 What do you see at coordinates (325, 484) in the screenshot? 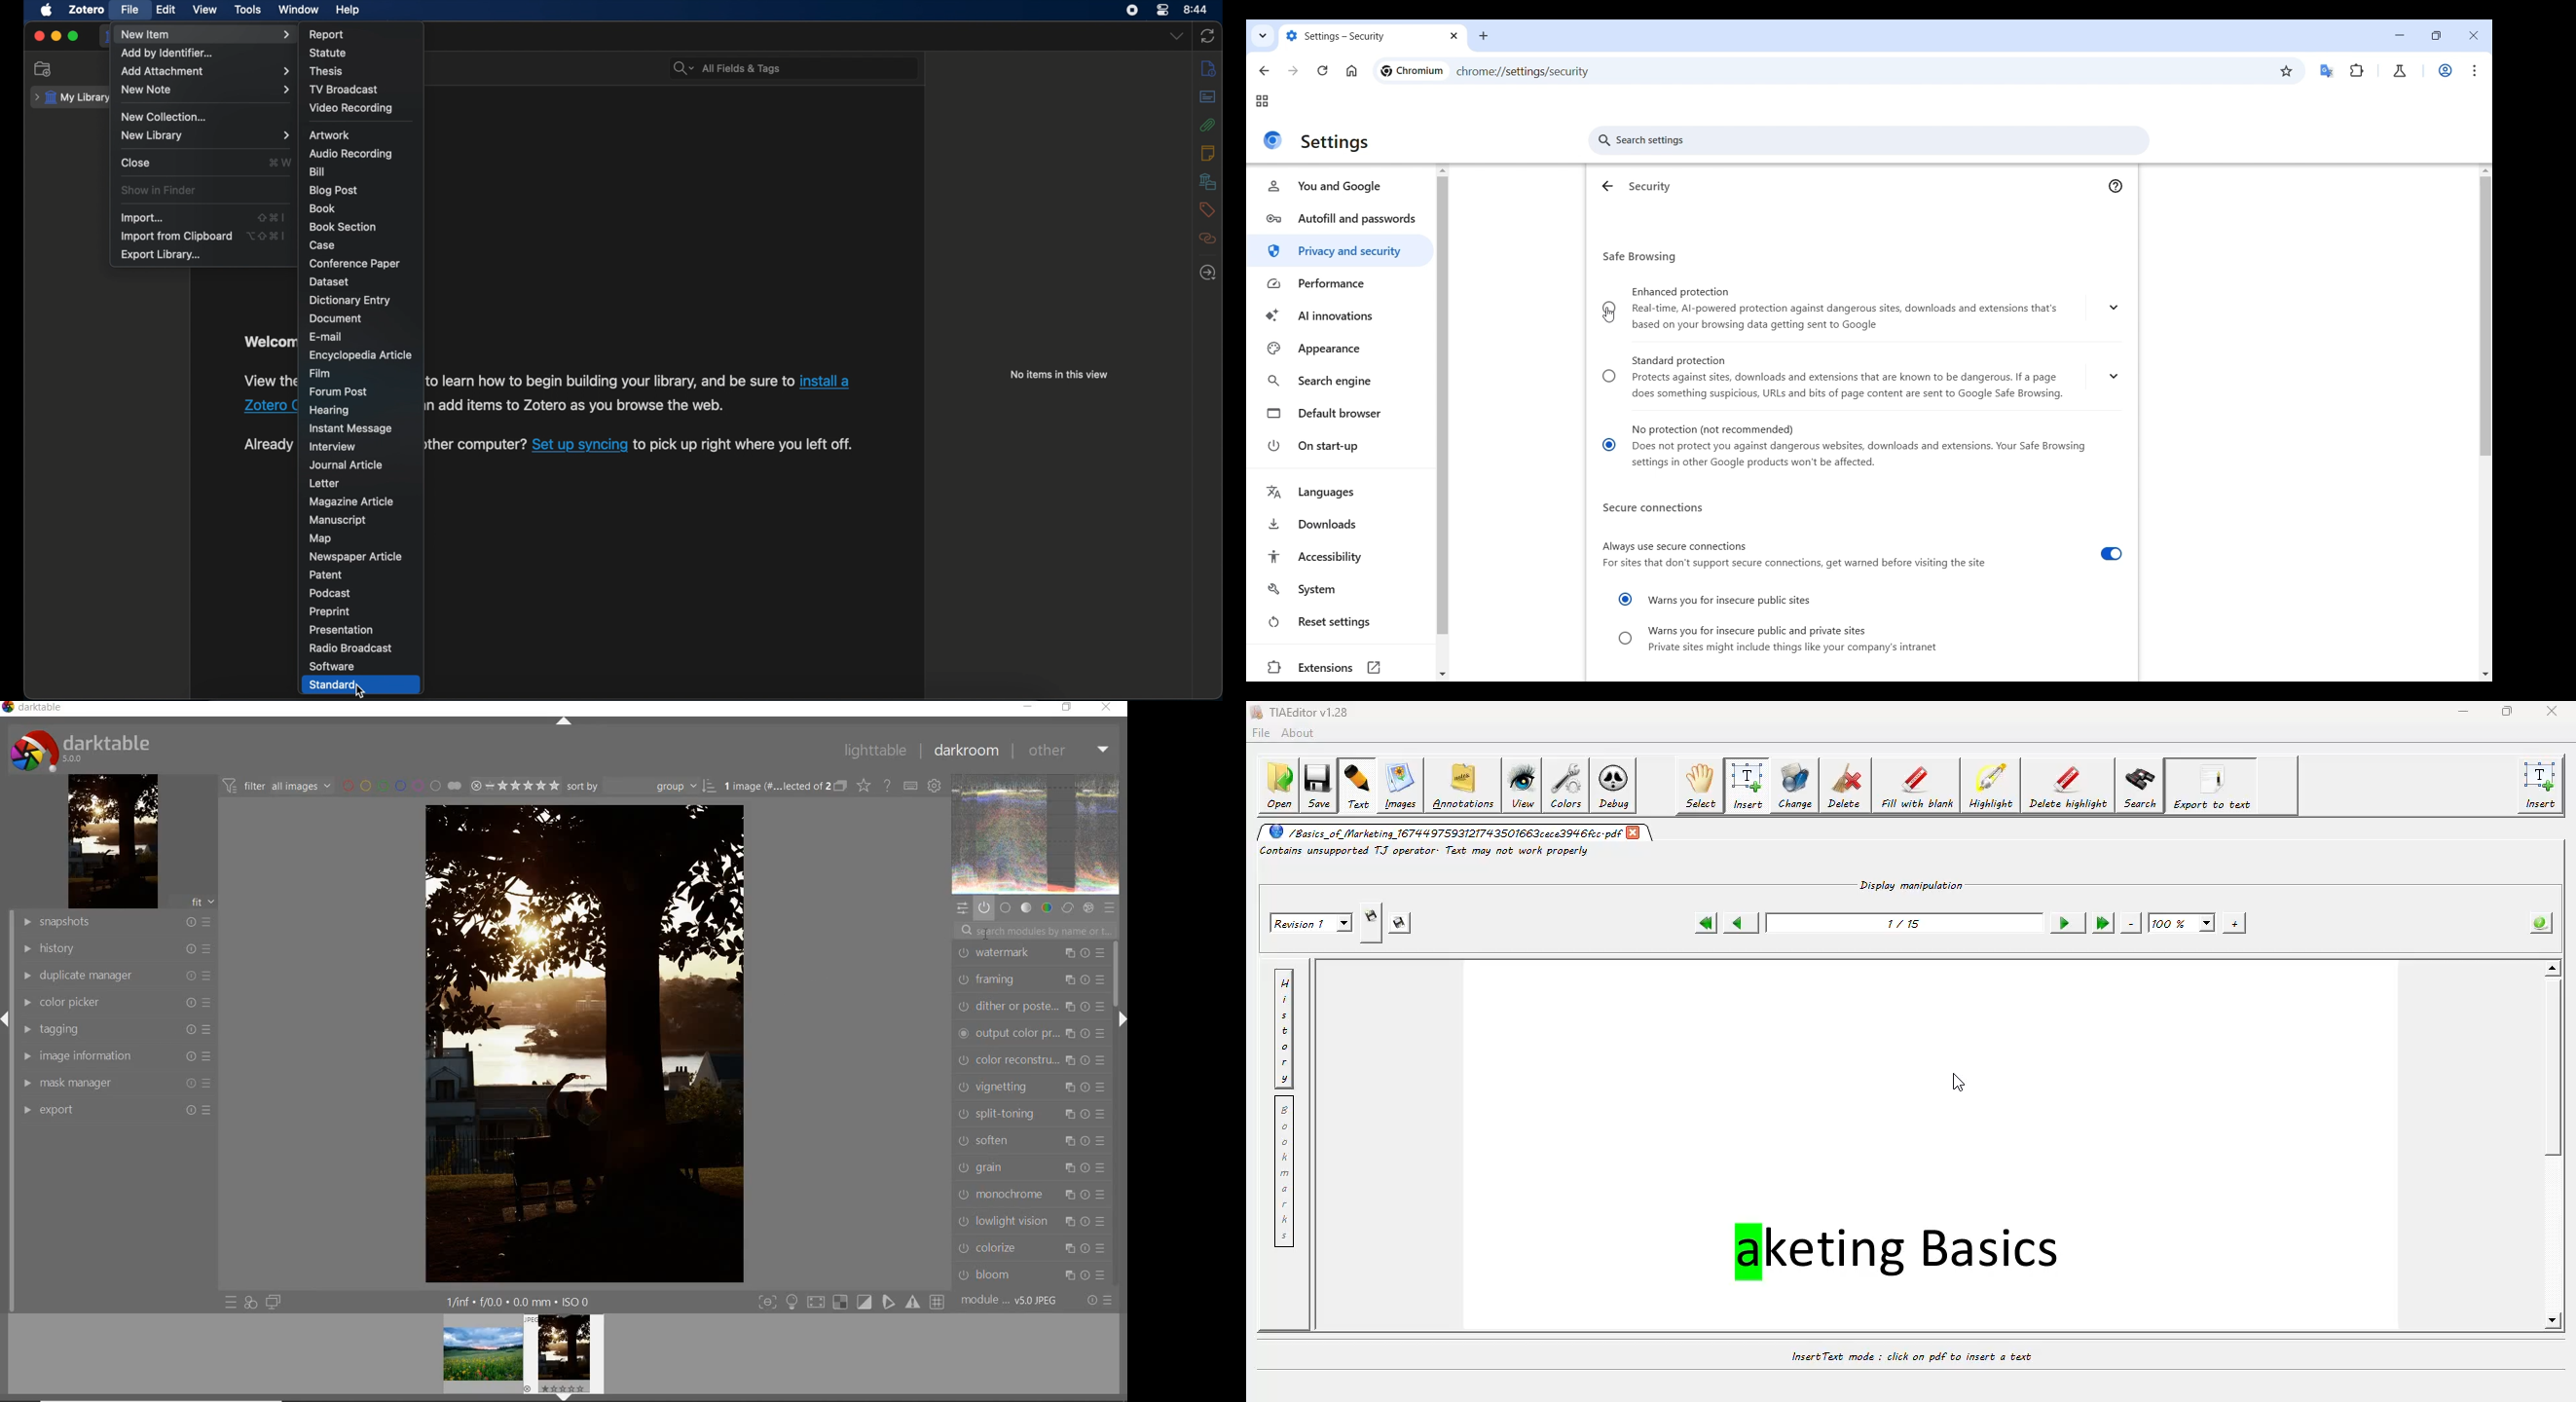
I see `letter` at bounding box center [325, 484].